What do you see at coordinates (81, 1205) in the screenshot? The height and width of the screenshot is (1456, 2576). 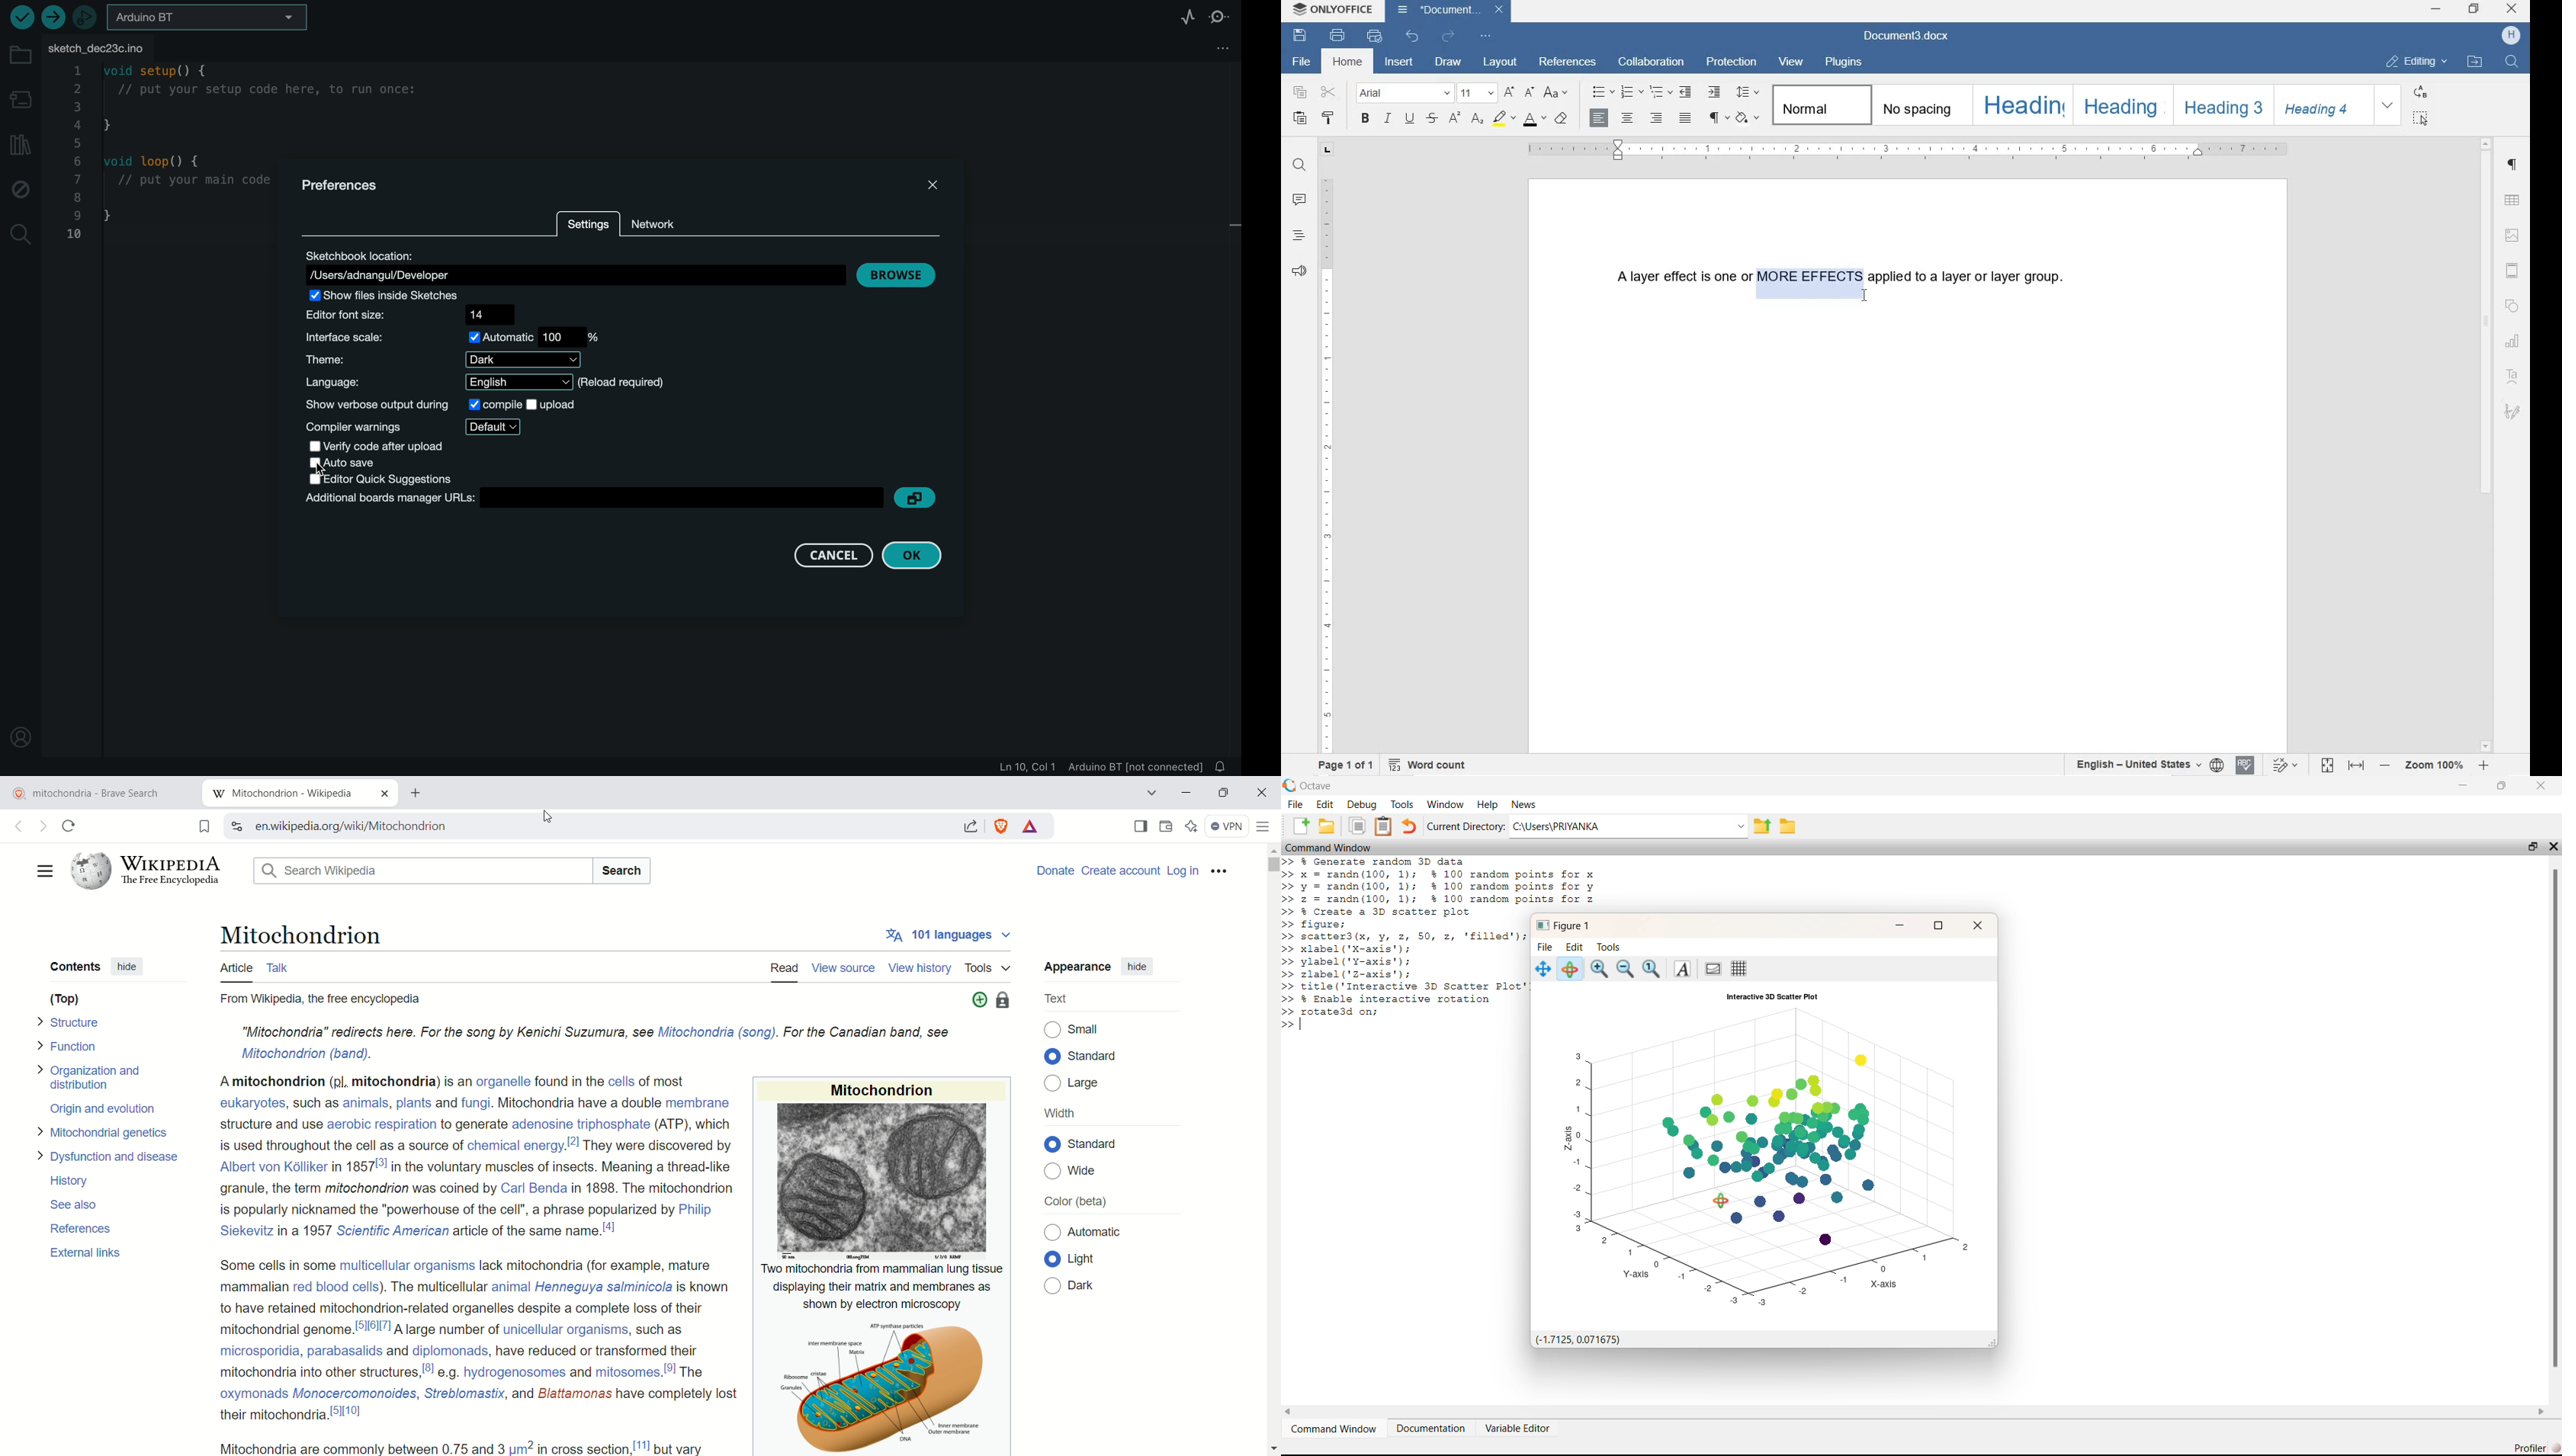 I see `See also` at bounding box center [81, 1205].